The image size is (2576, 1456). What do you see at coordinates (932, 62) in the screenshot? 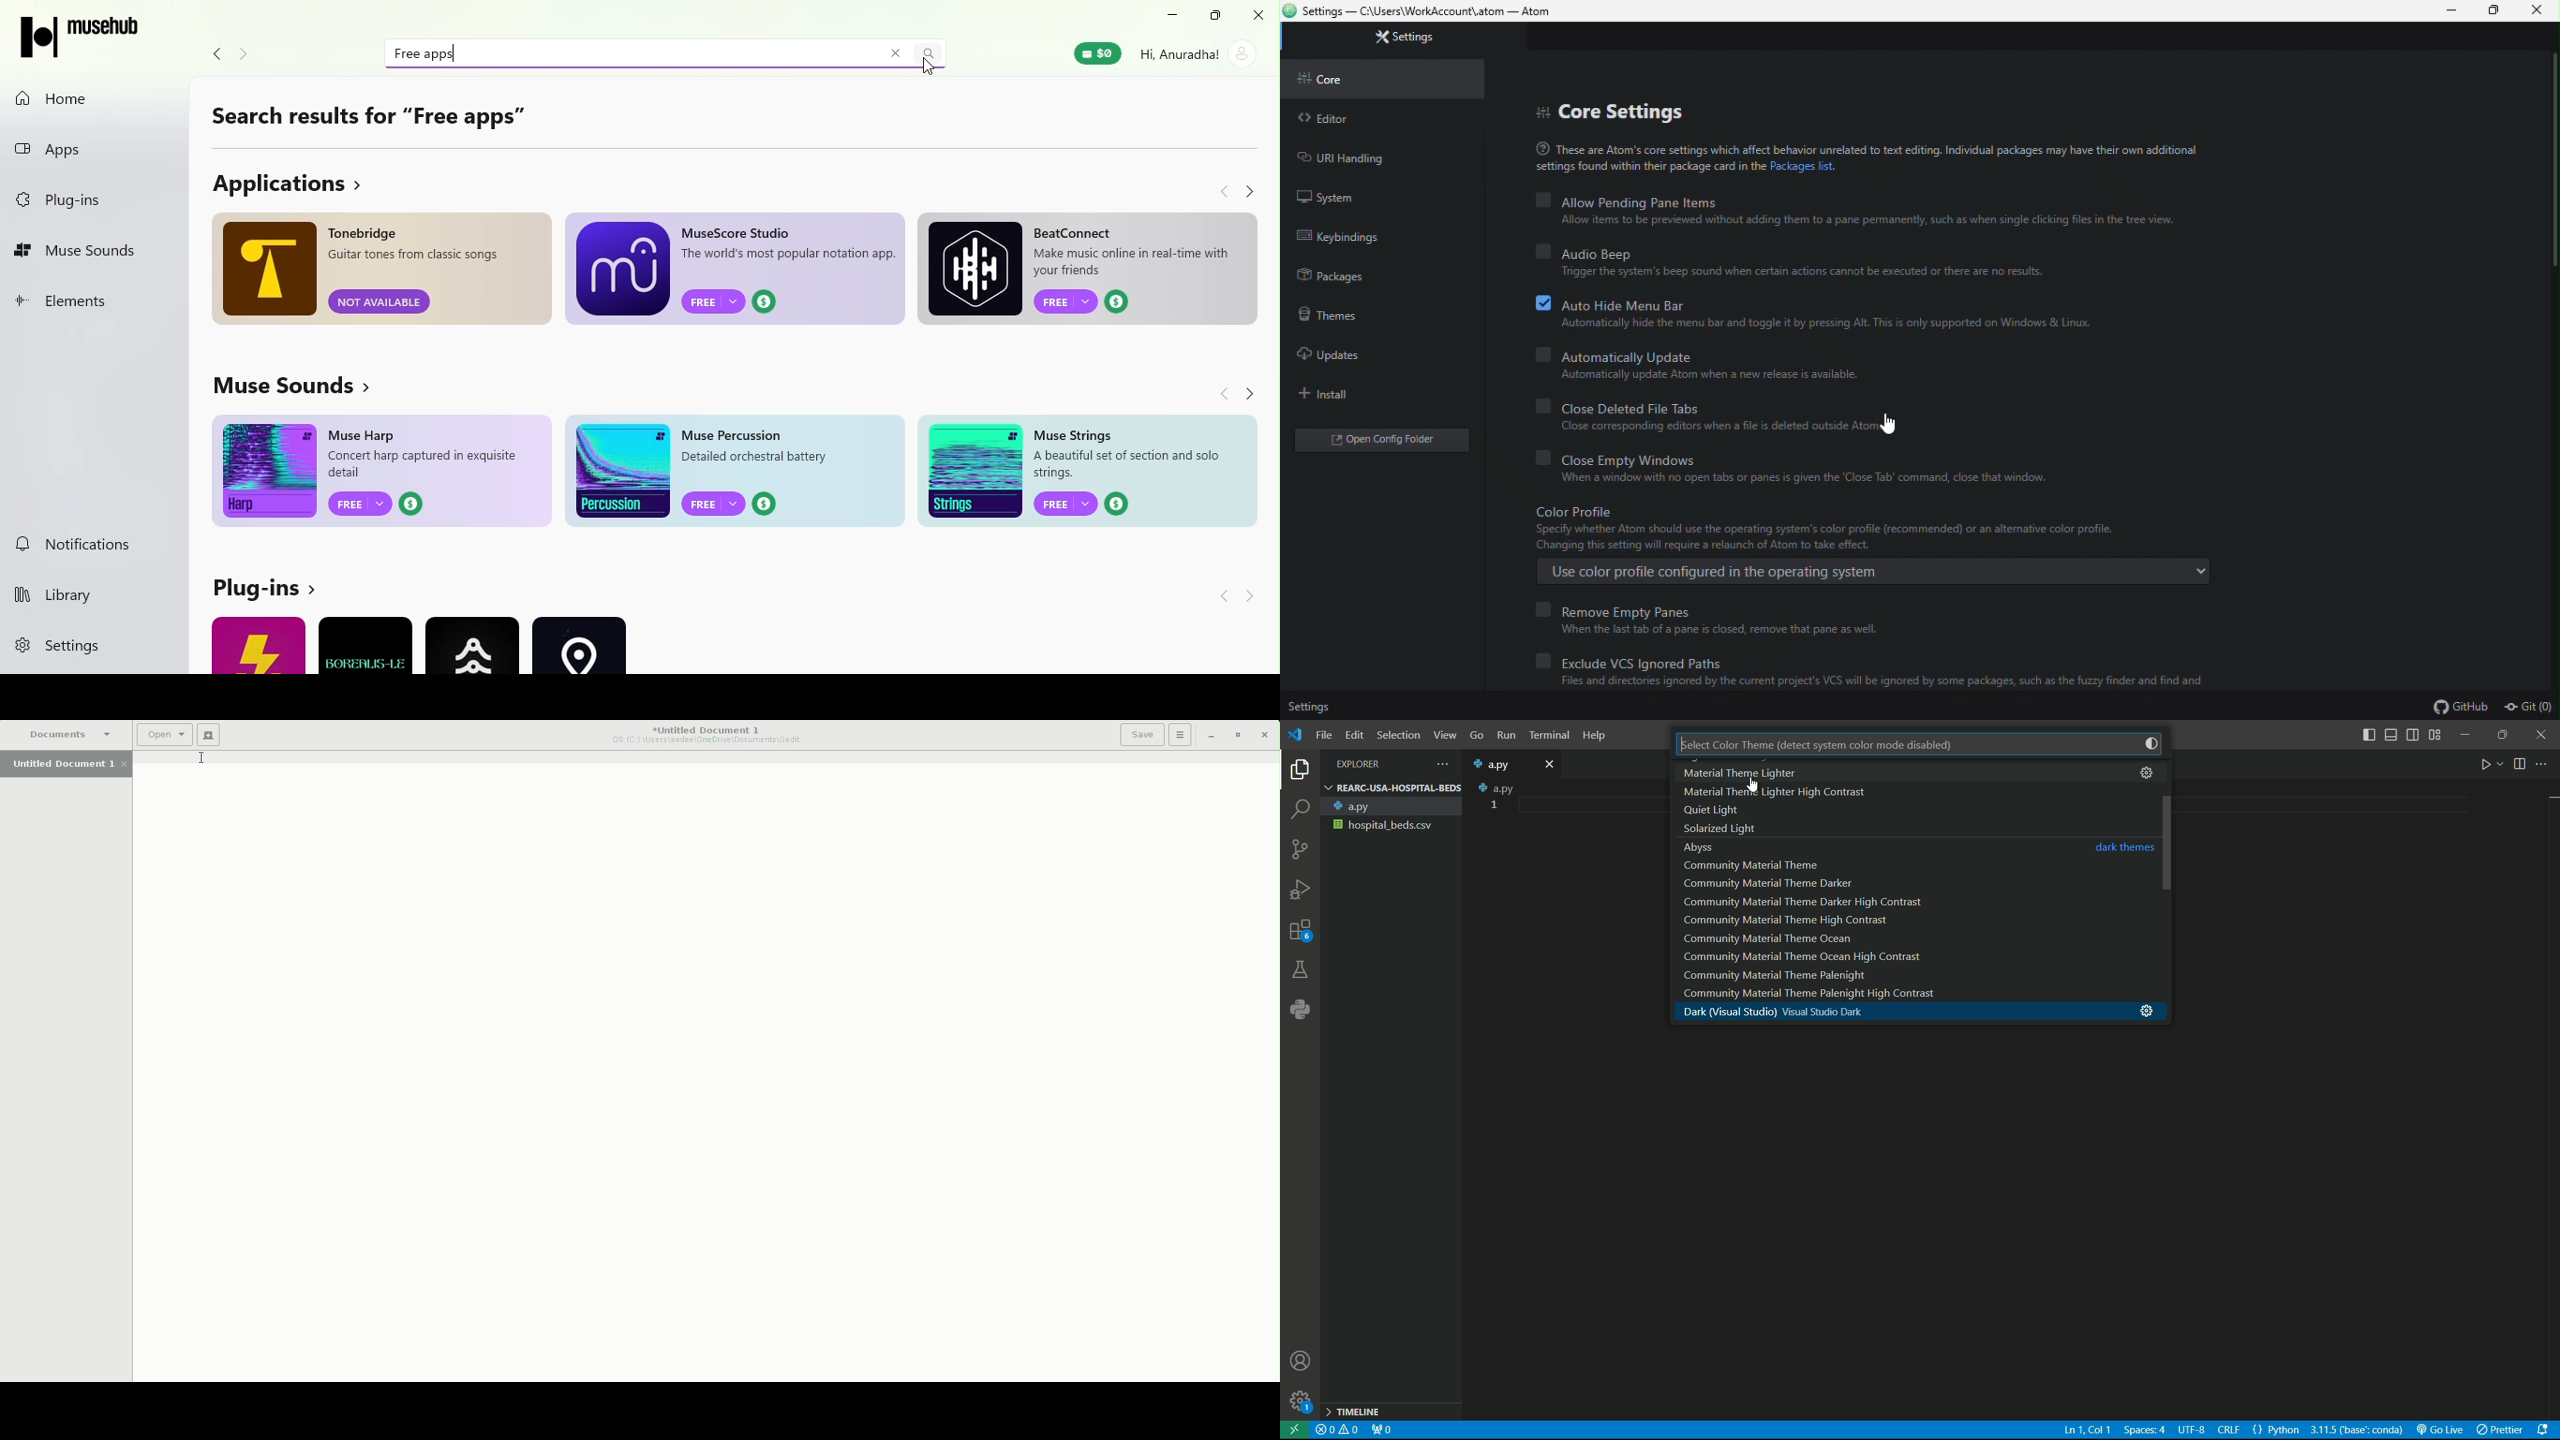
I see `Cursor` at bounding box center [932, 62].